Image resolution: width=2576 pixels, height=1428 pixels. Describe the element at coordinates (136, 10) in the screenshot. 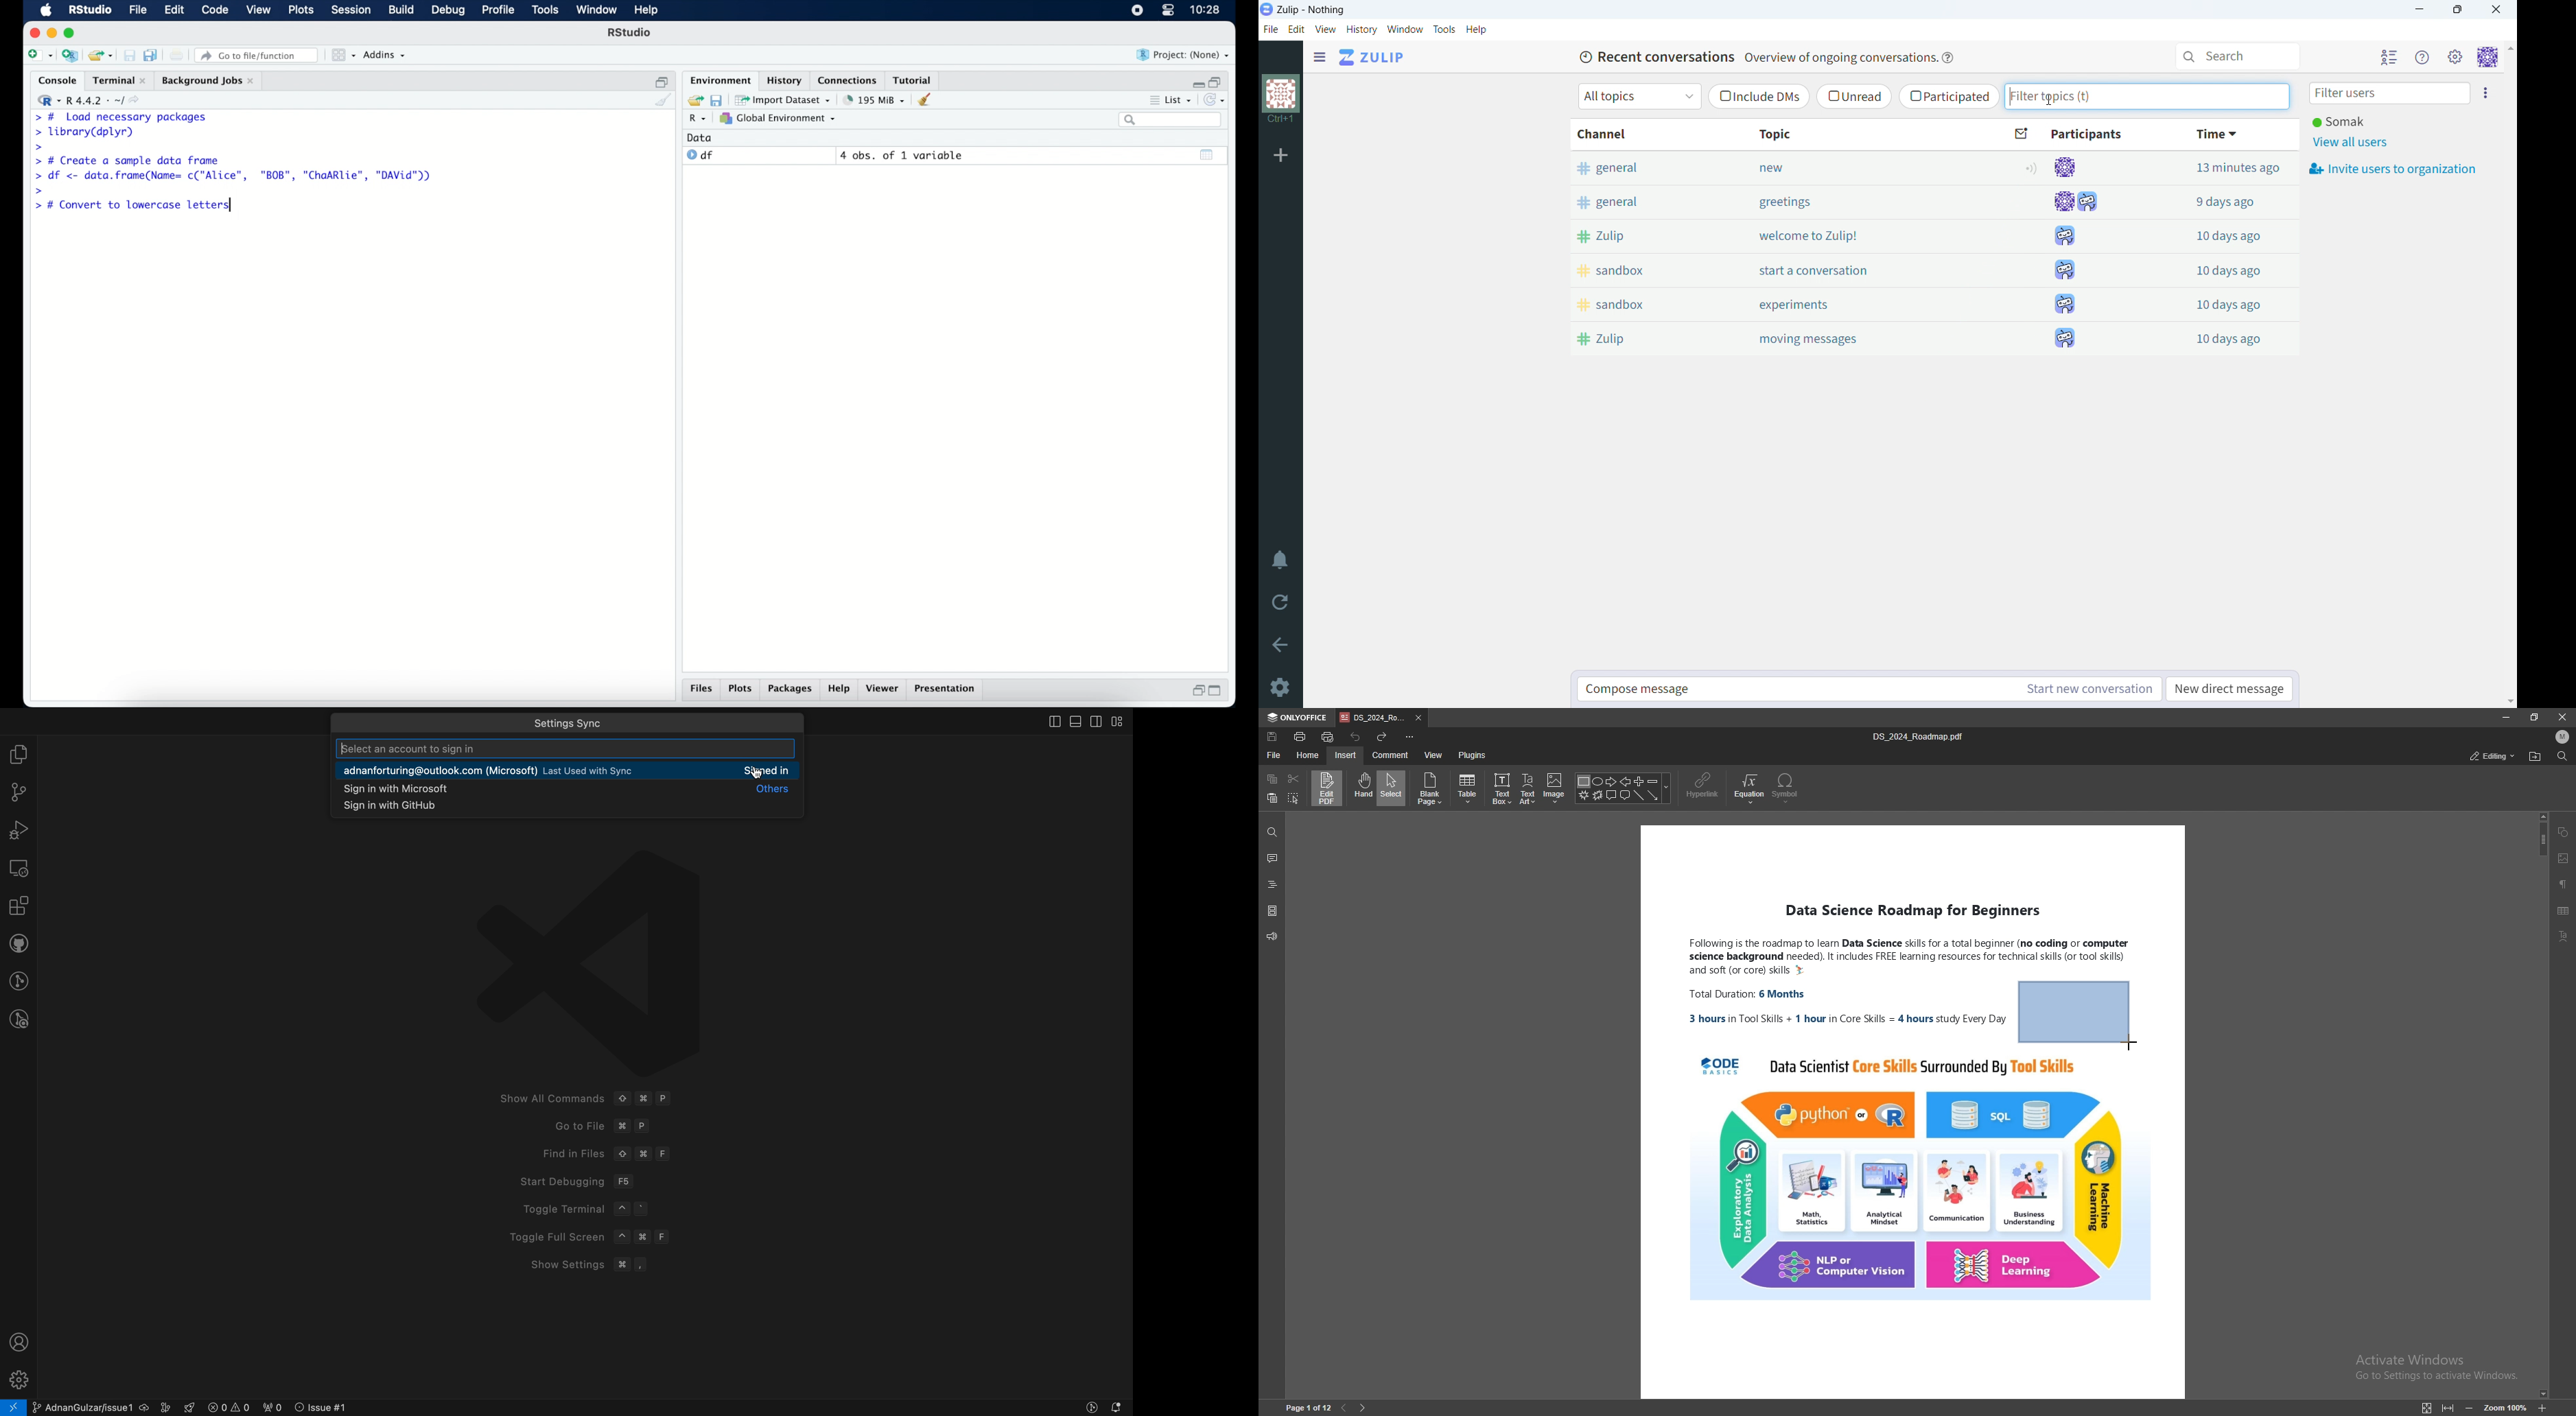

I see `file` at that location.